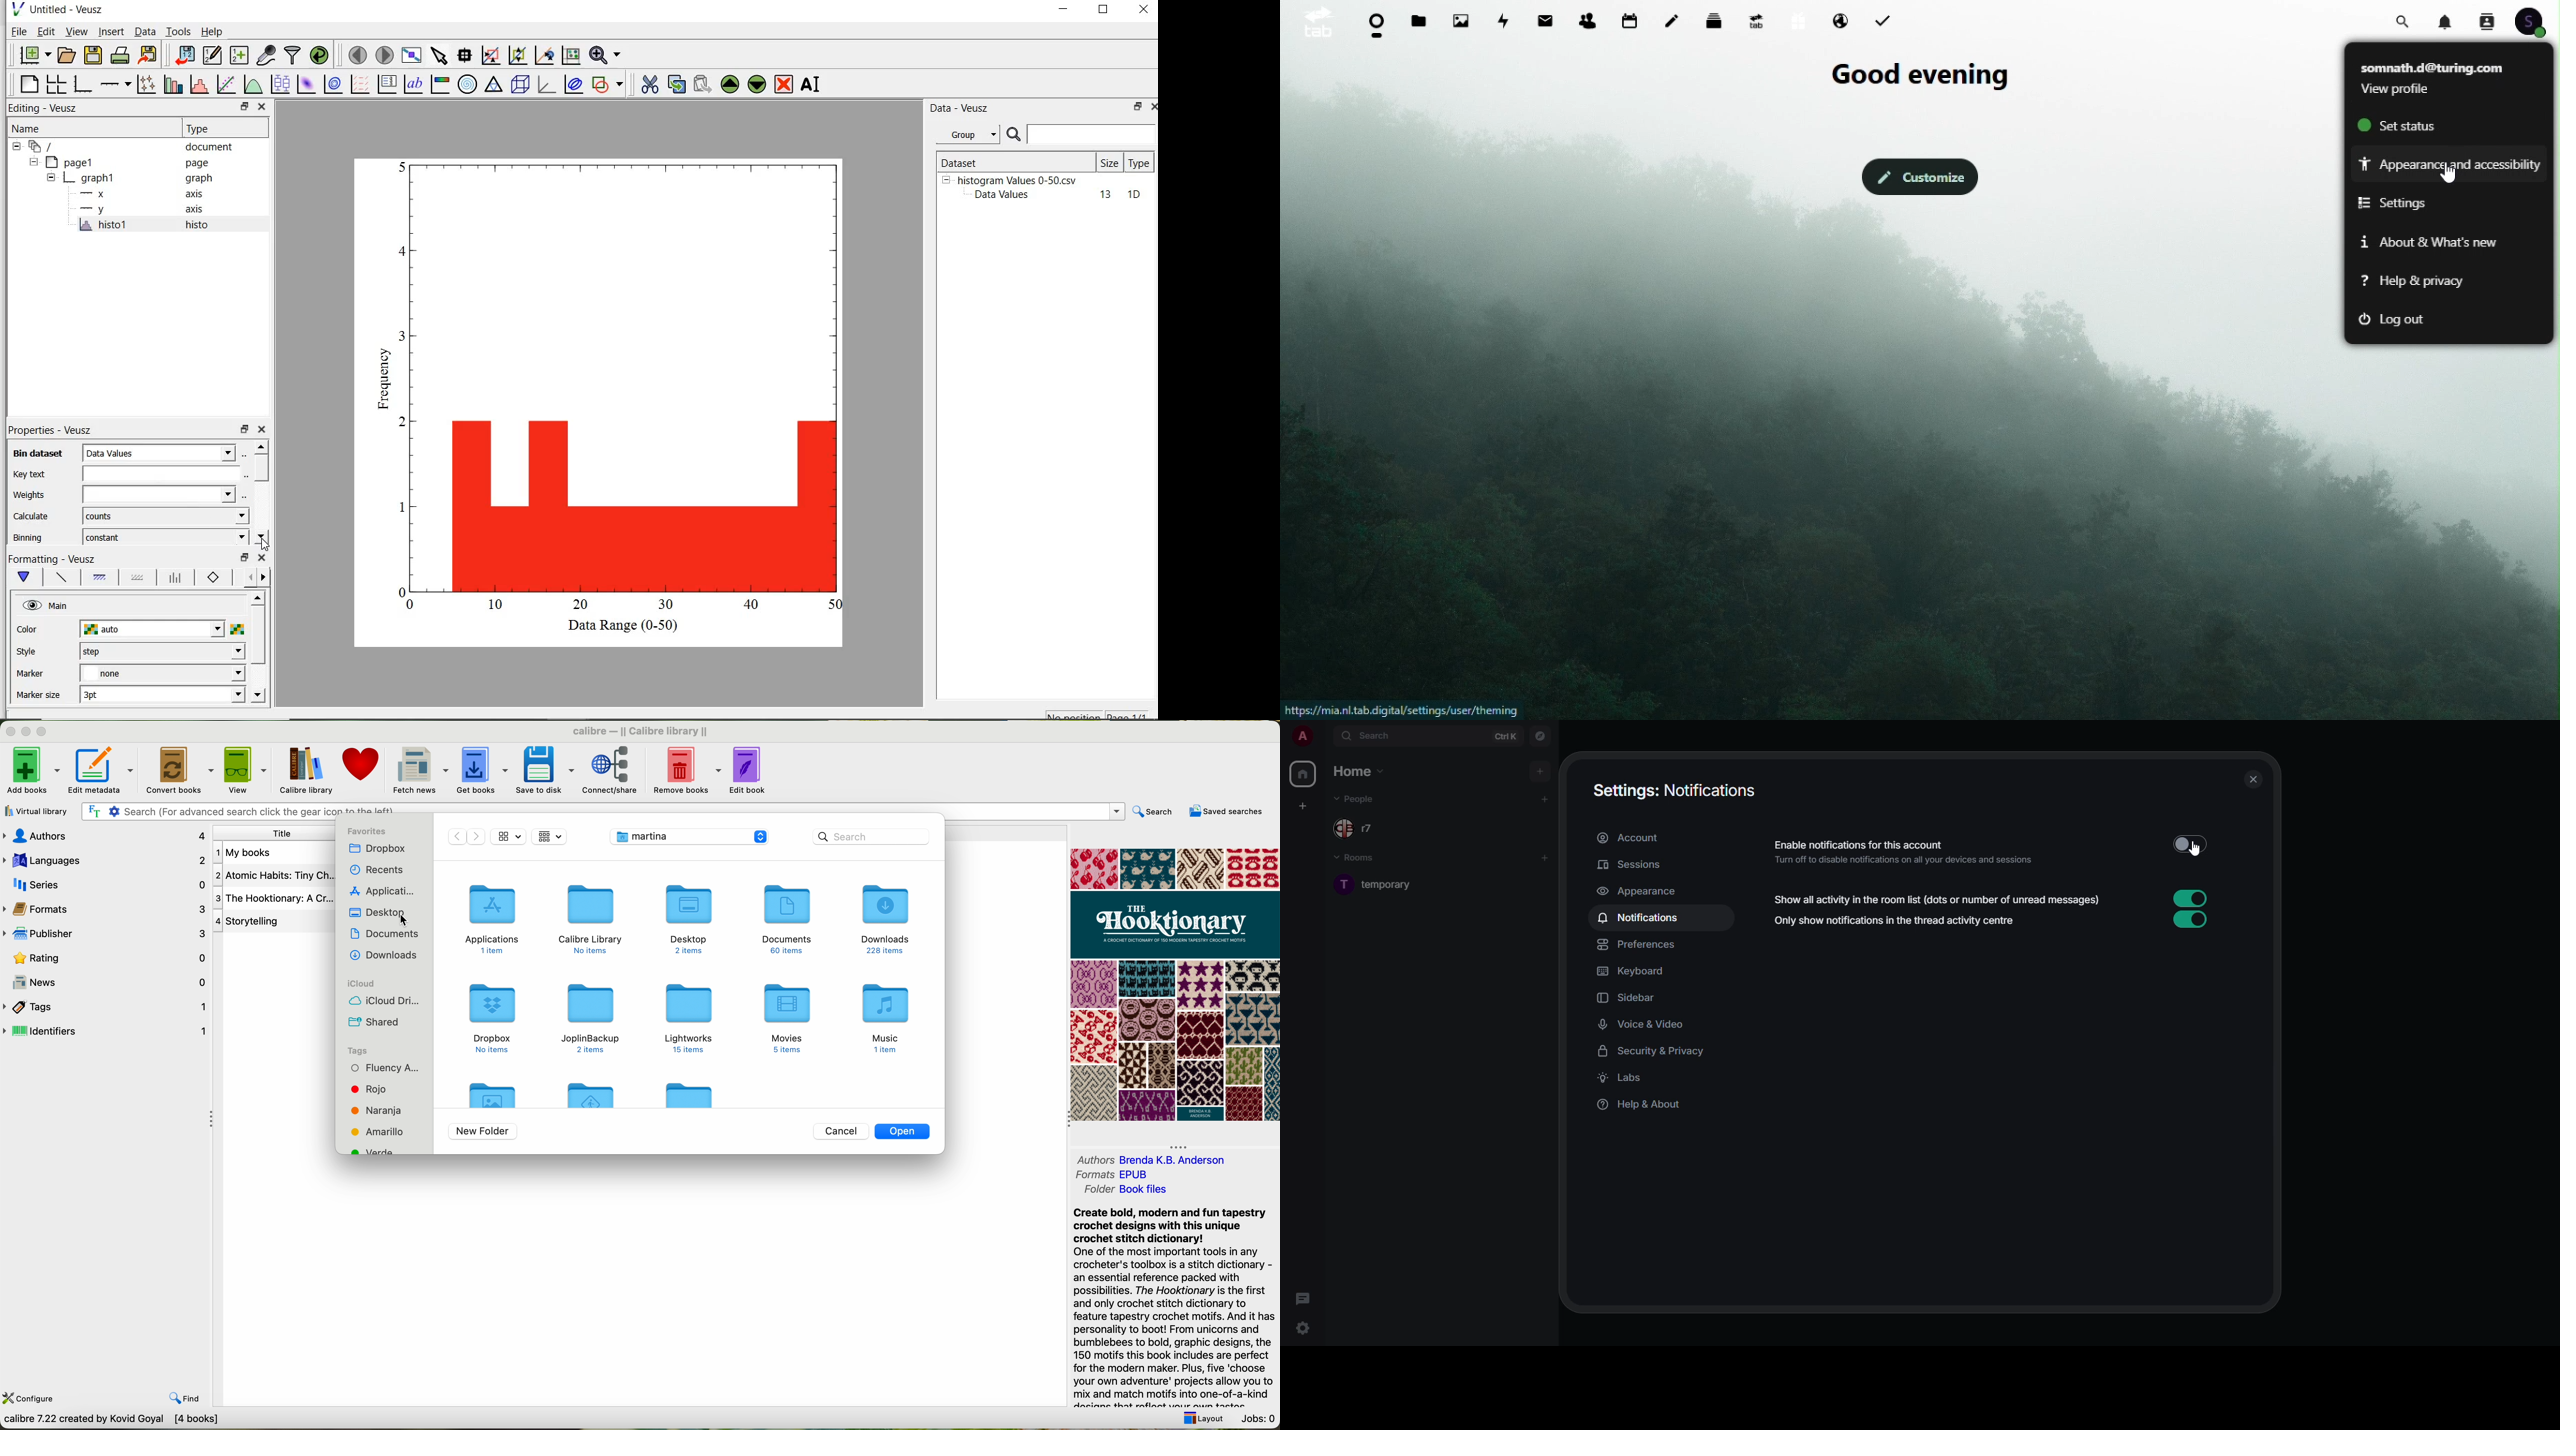 The image size is (2576, 1456). Describe the element at coordinates (1545, 858) in the screenshot. I see `add` at that location.